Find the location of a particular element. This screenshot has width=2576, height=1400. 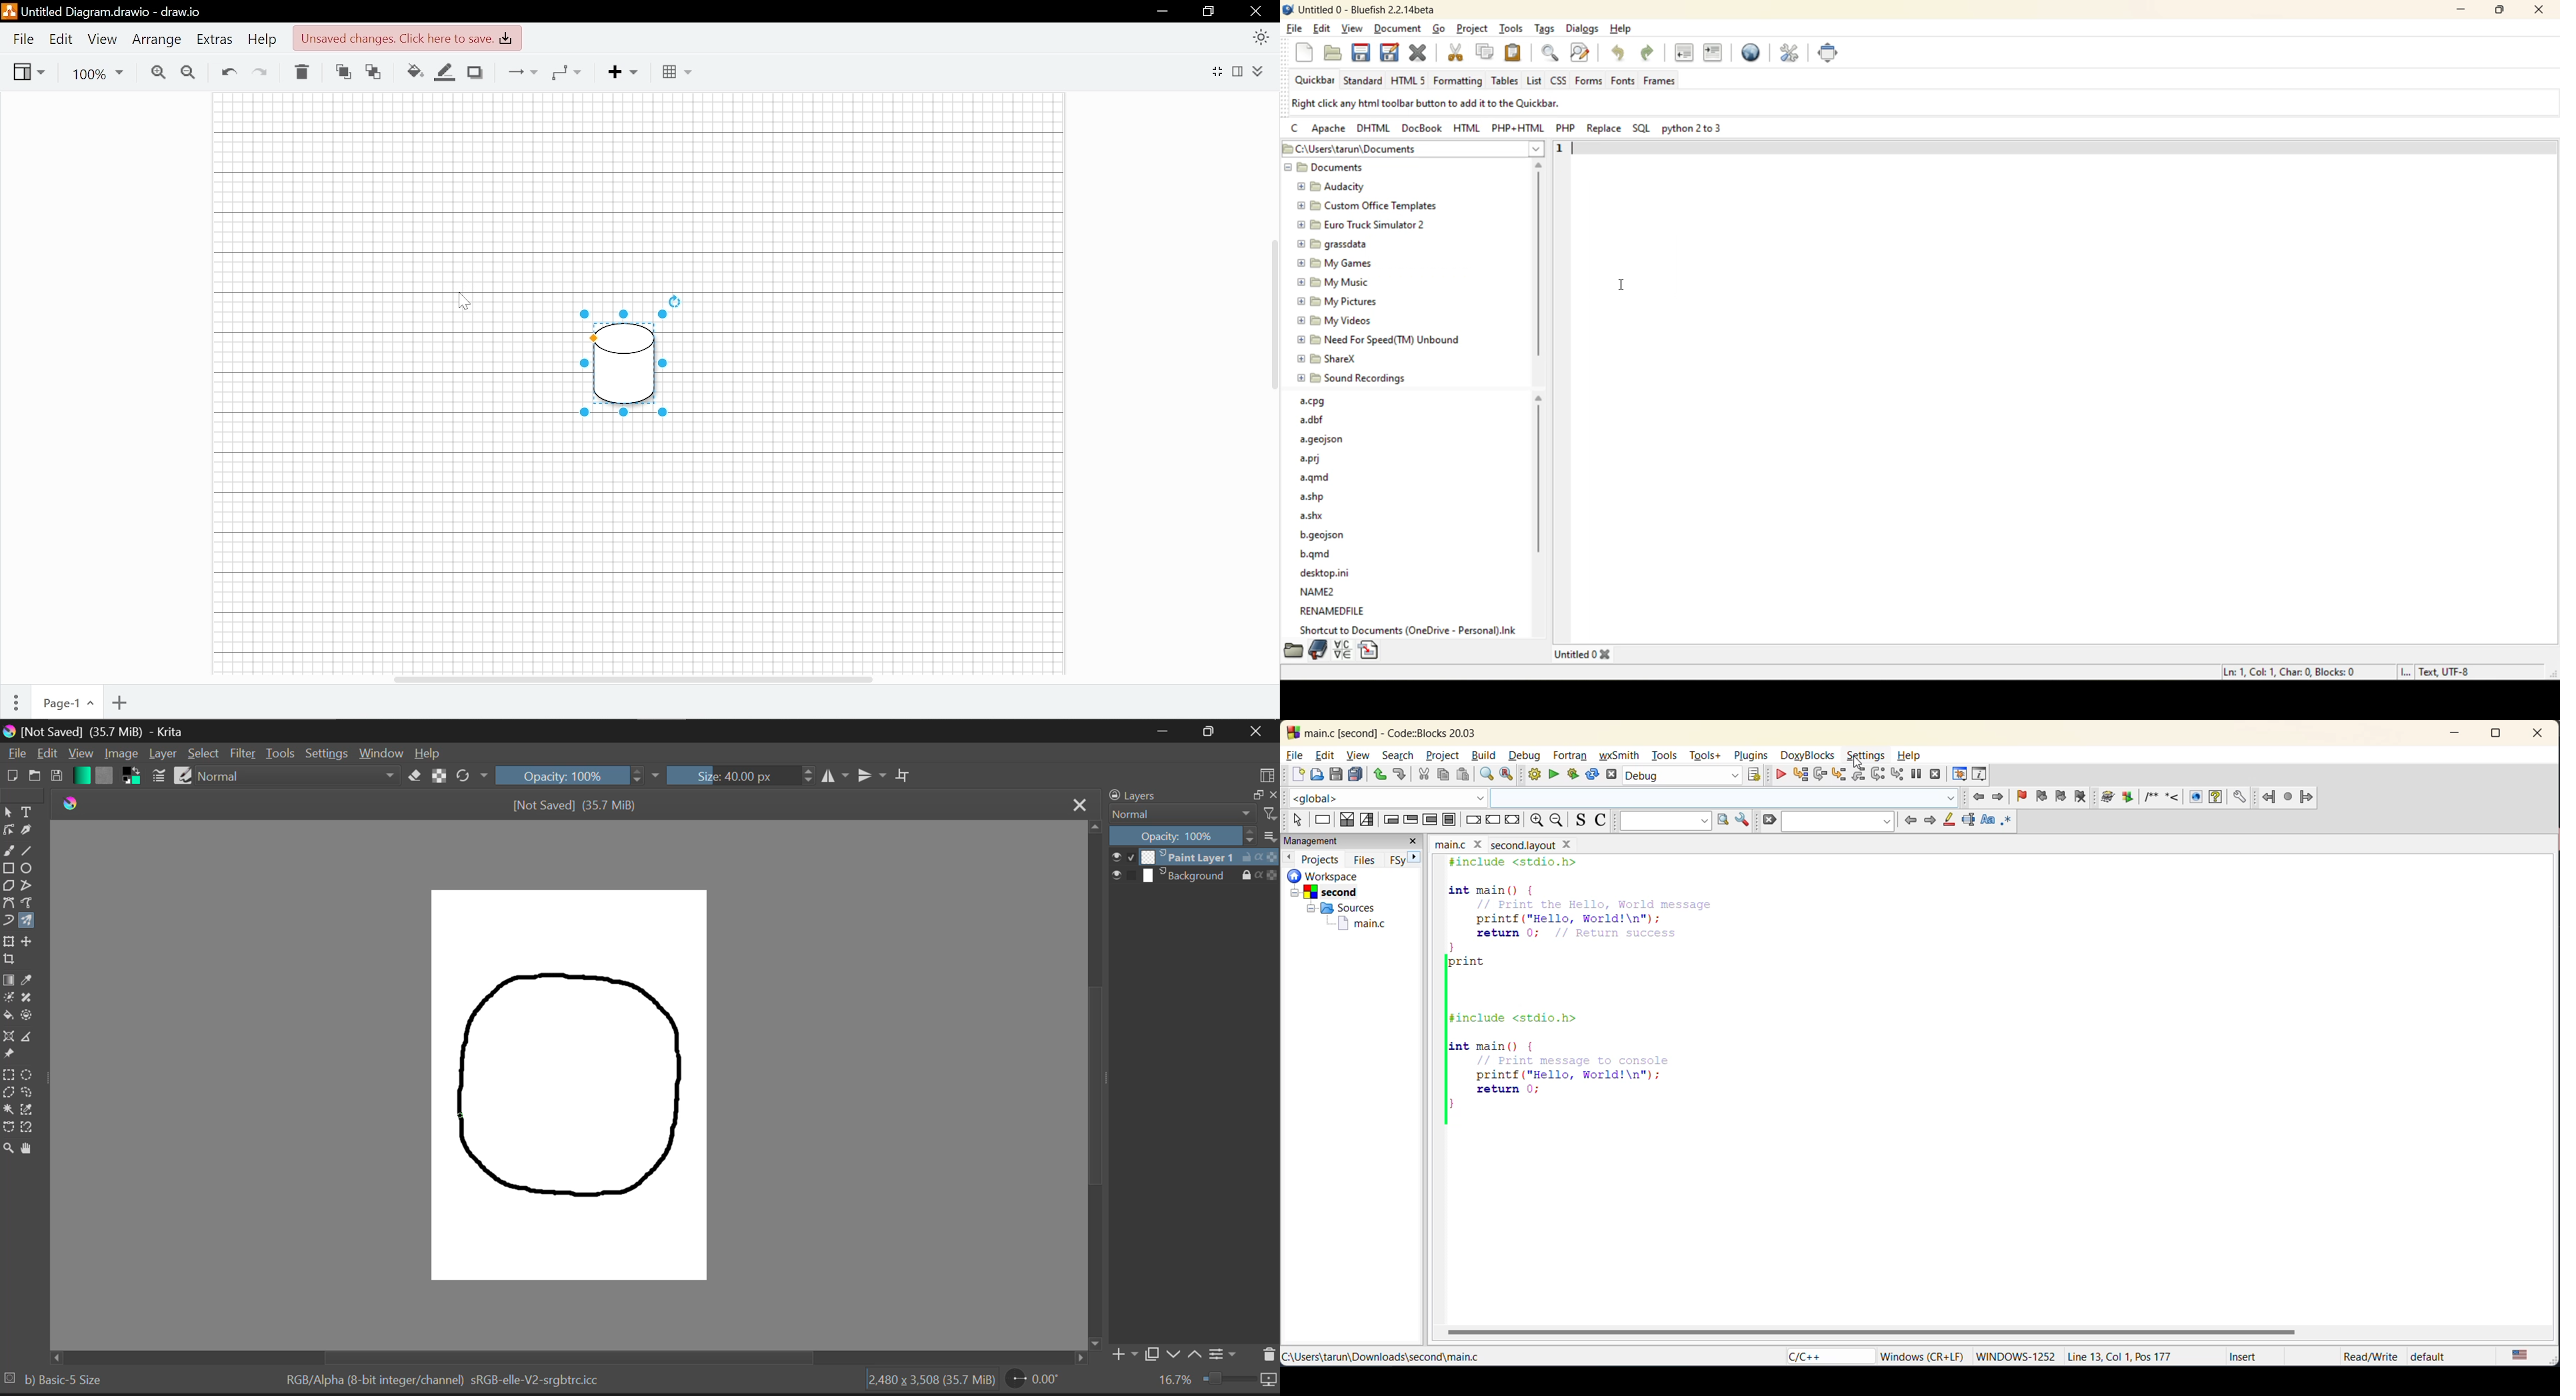

run to cursor is located at coordinates (1799, 774).